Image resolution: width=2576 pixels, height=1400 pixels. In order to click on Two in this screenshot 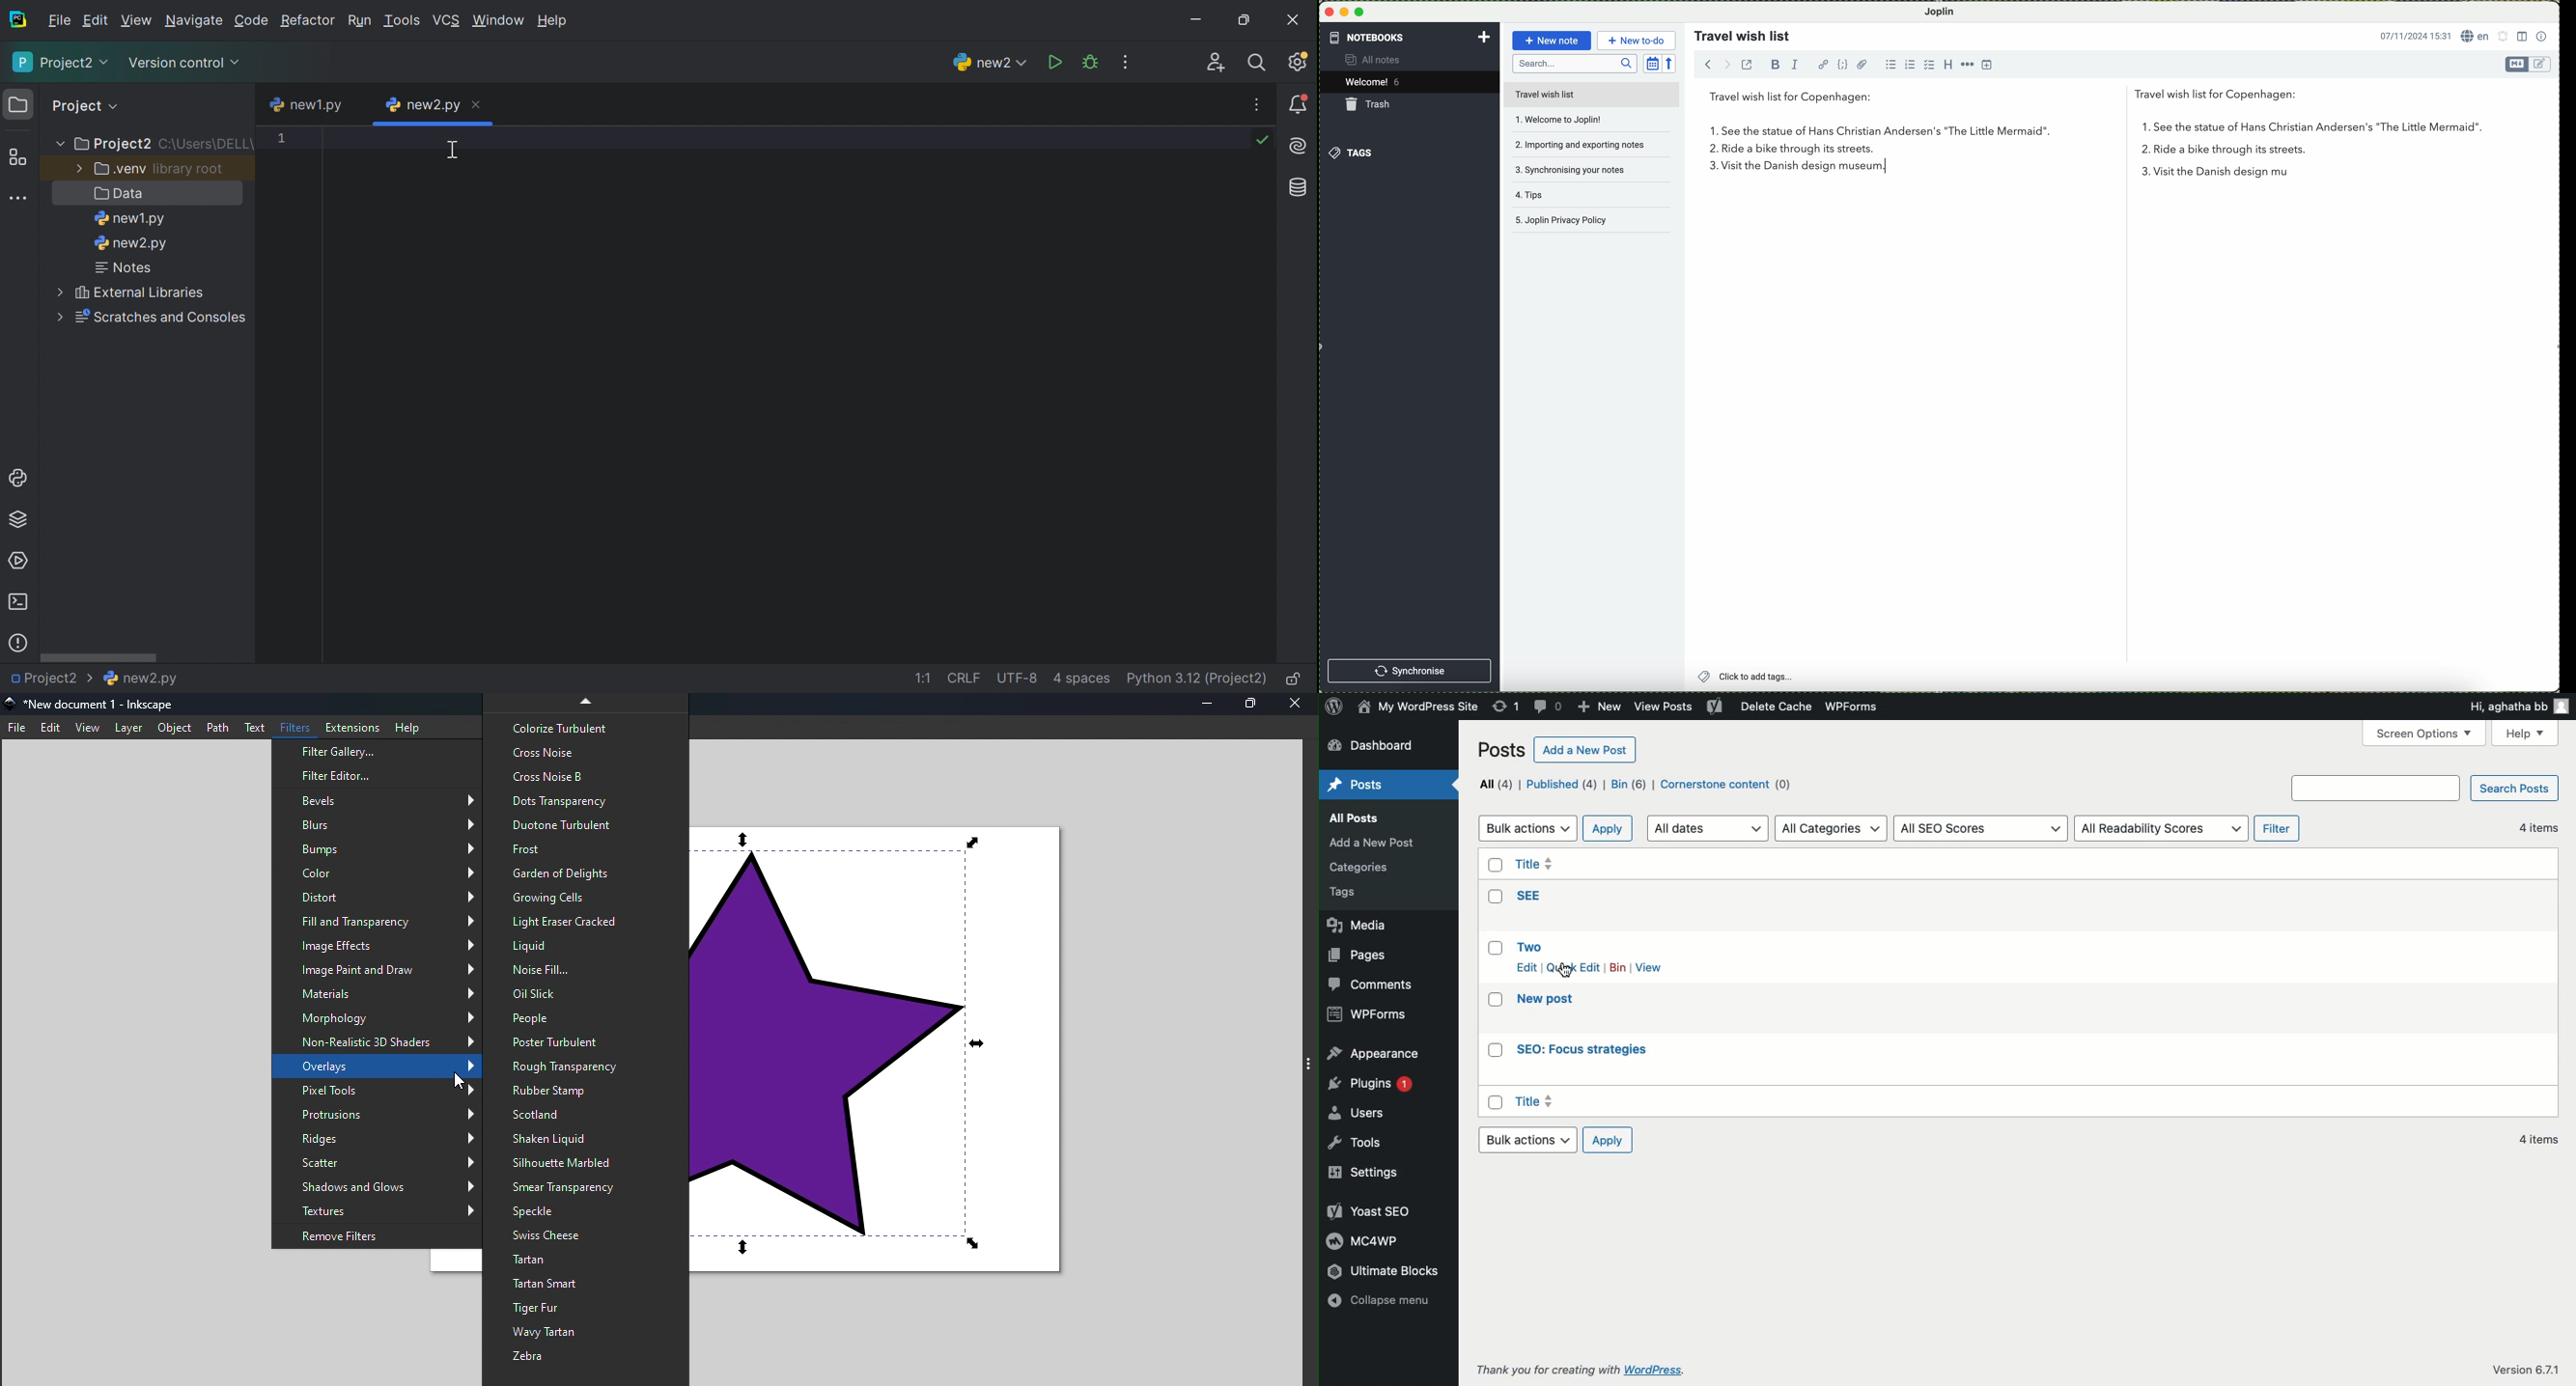, I will do `click(1531, 945)`.